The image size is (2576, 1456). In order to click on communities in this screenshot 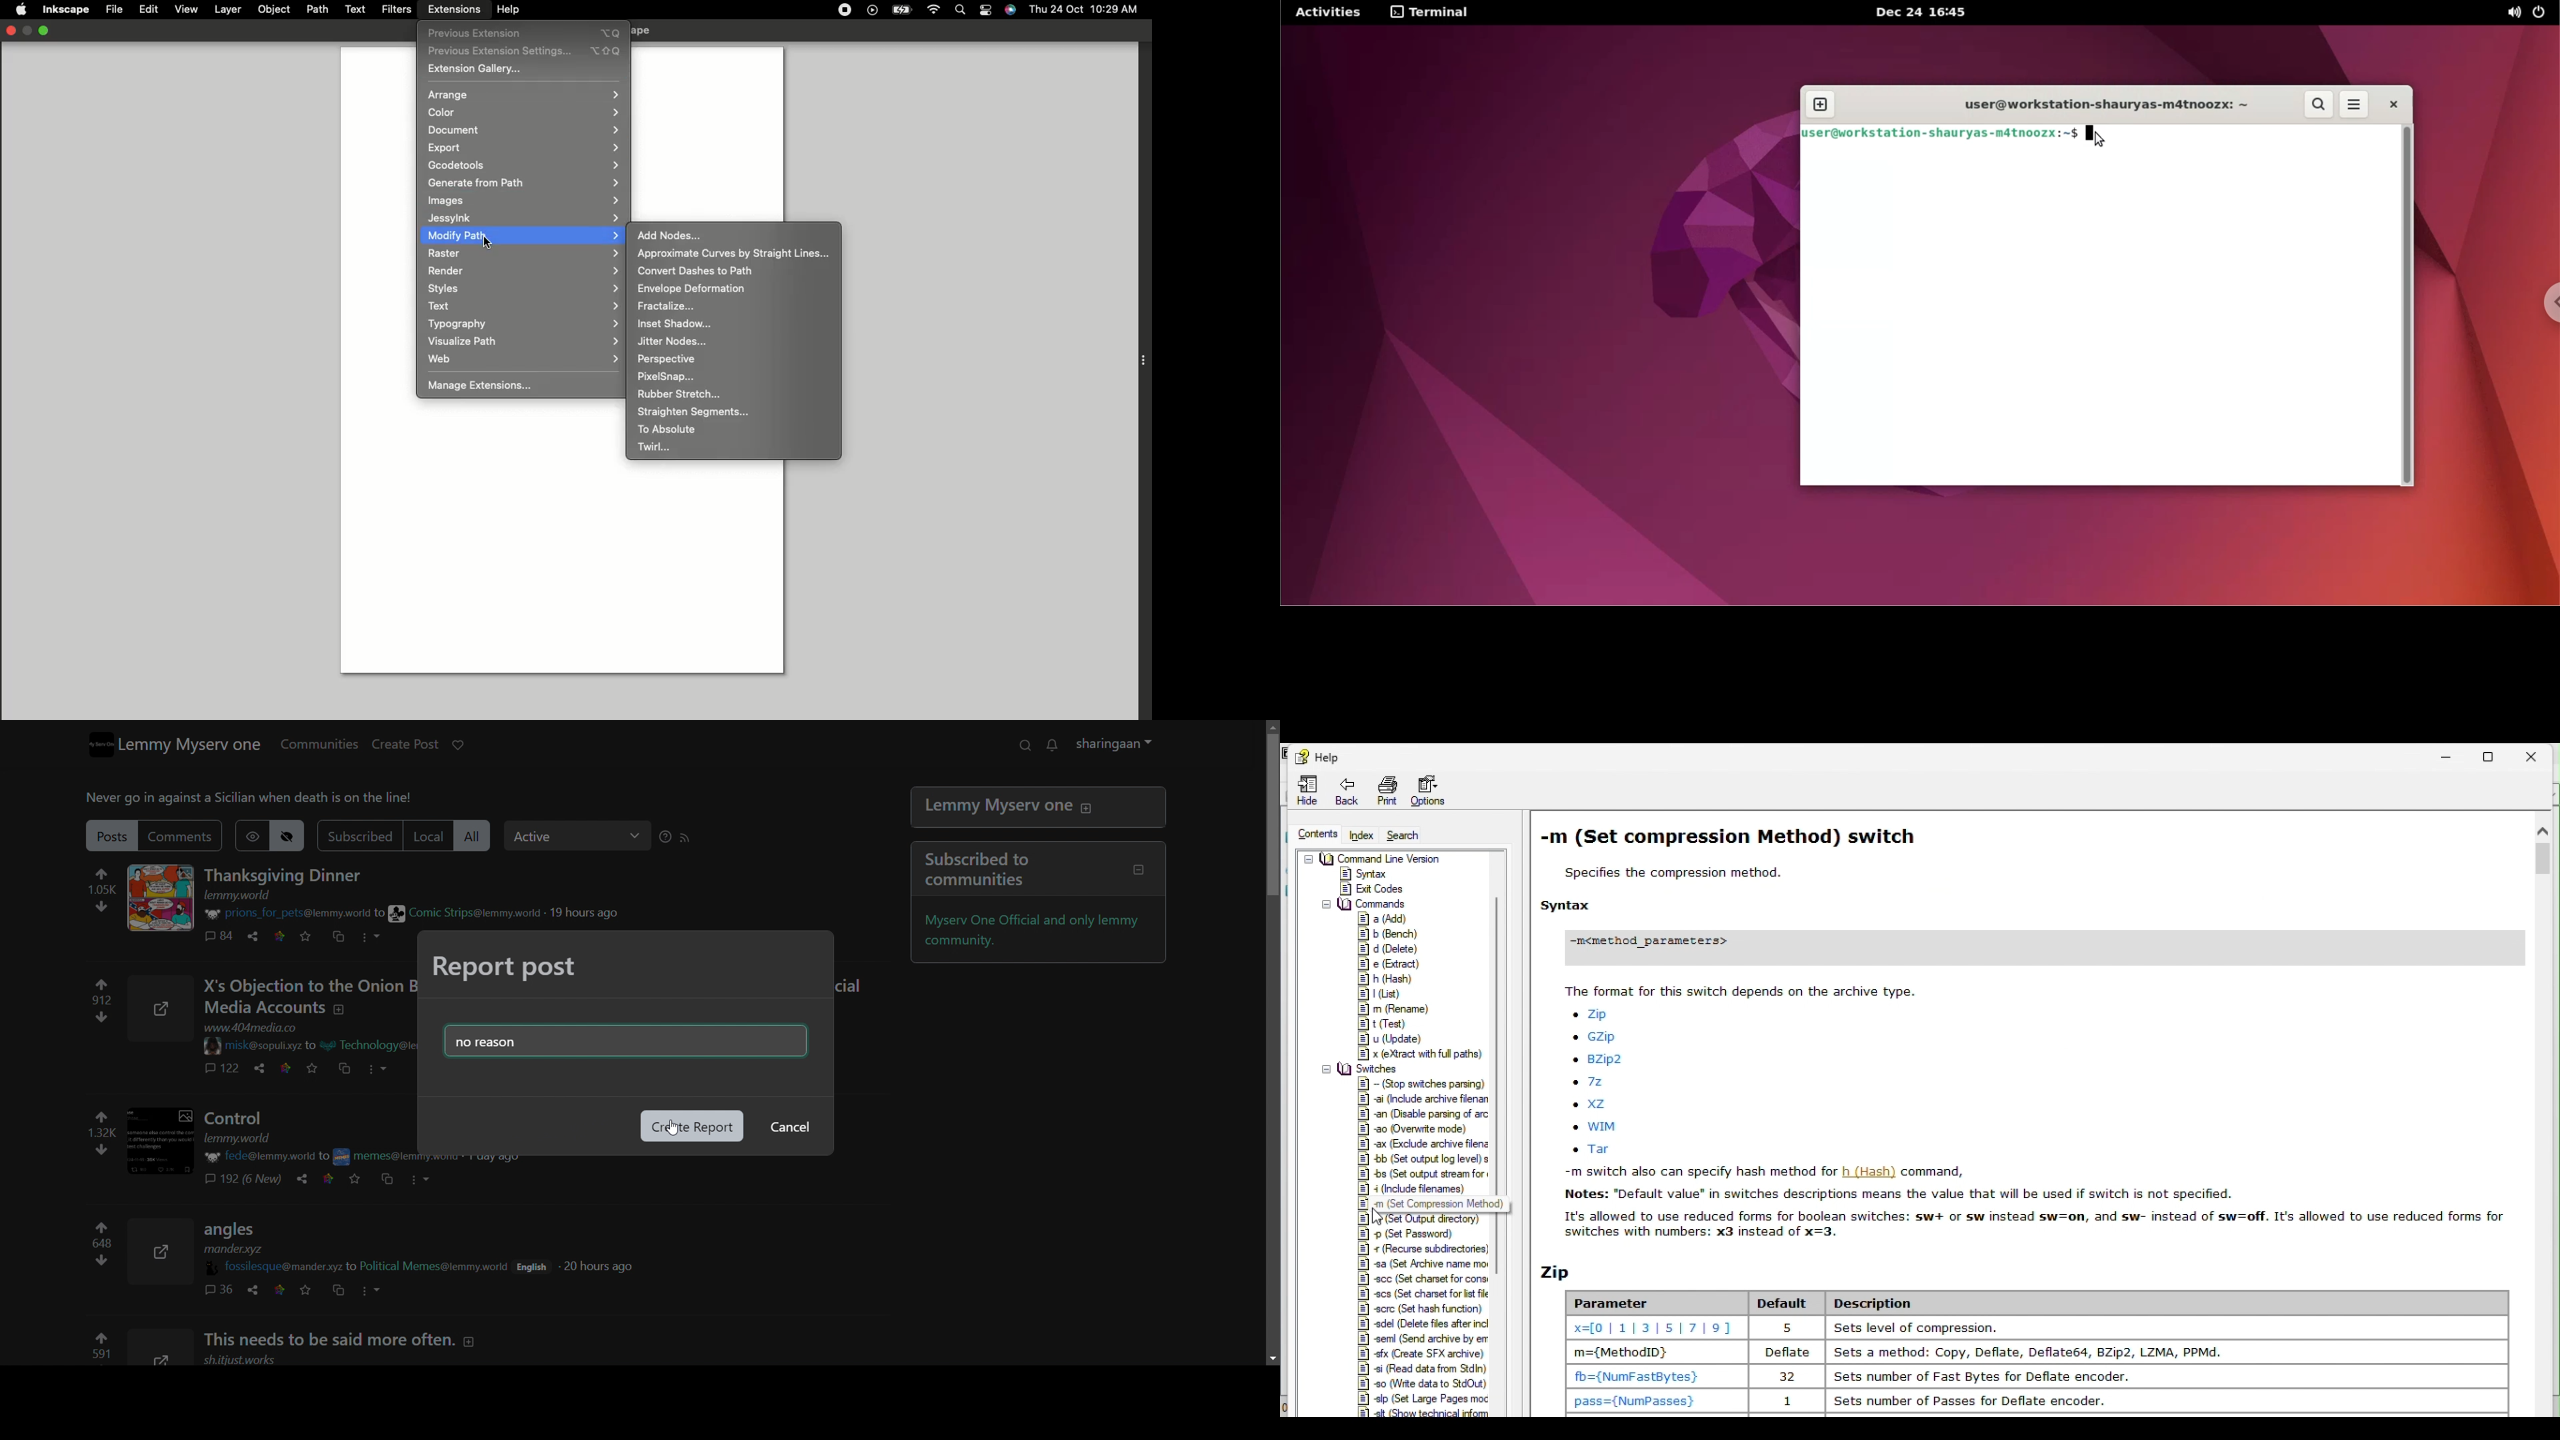, I will do `click(326, 744)`.